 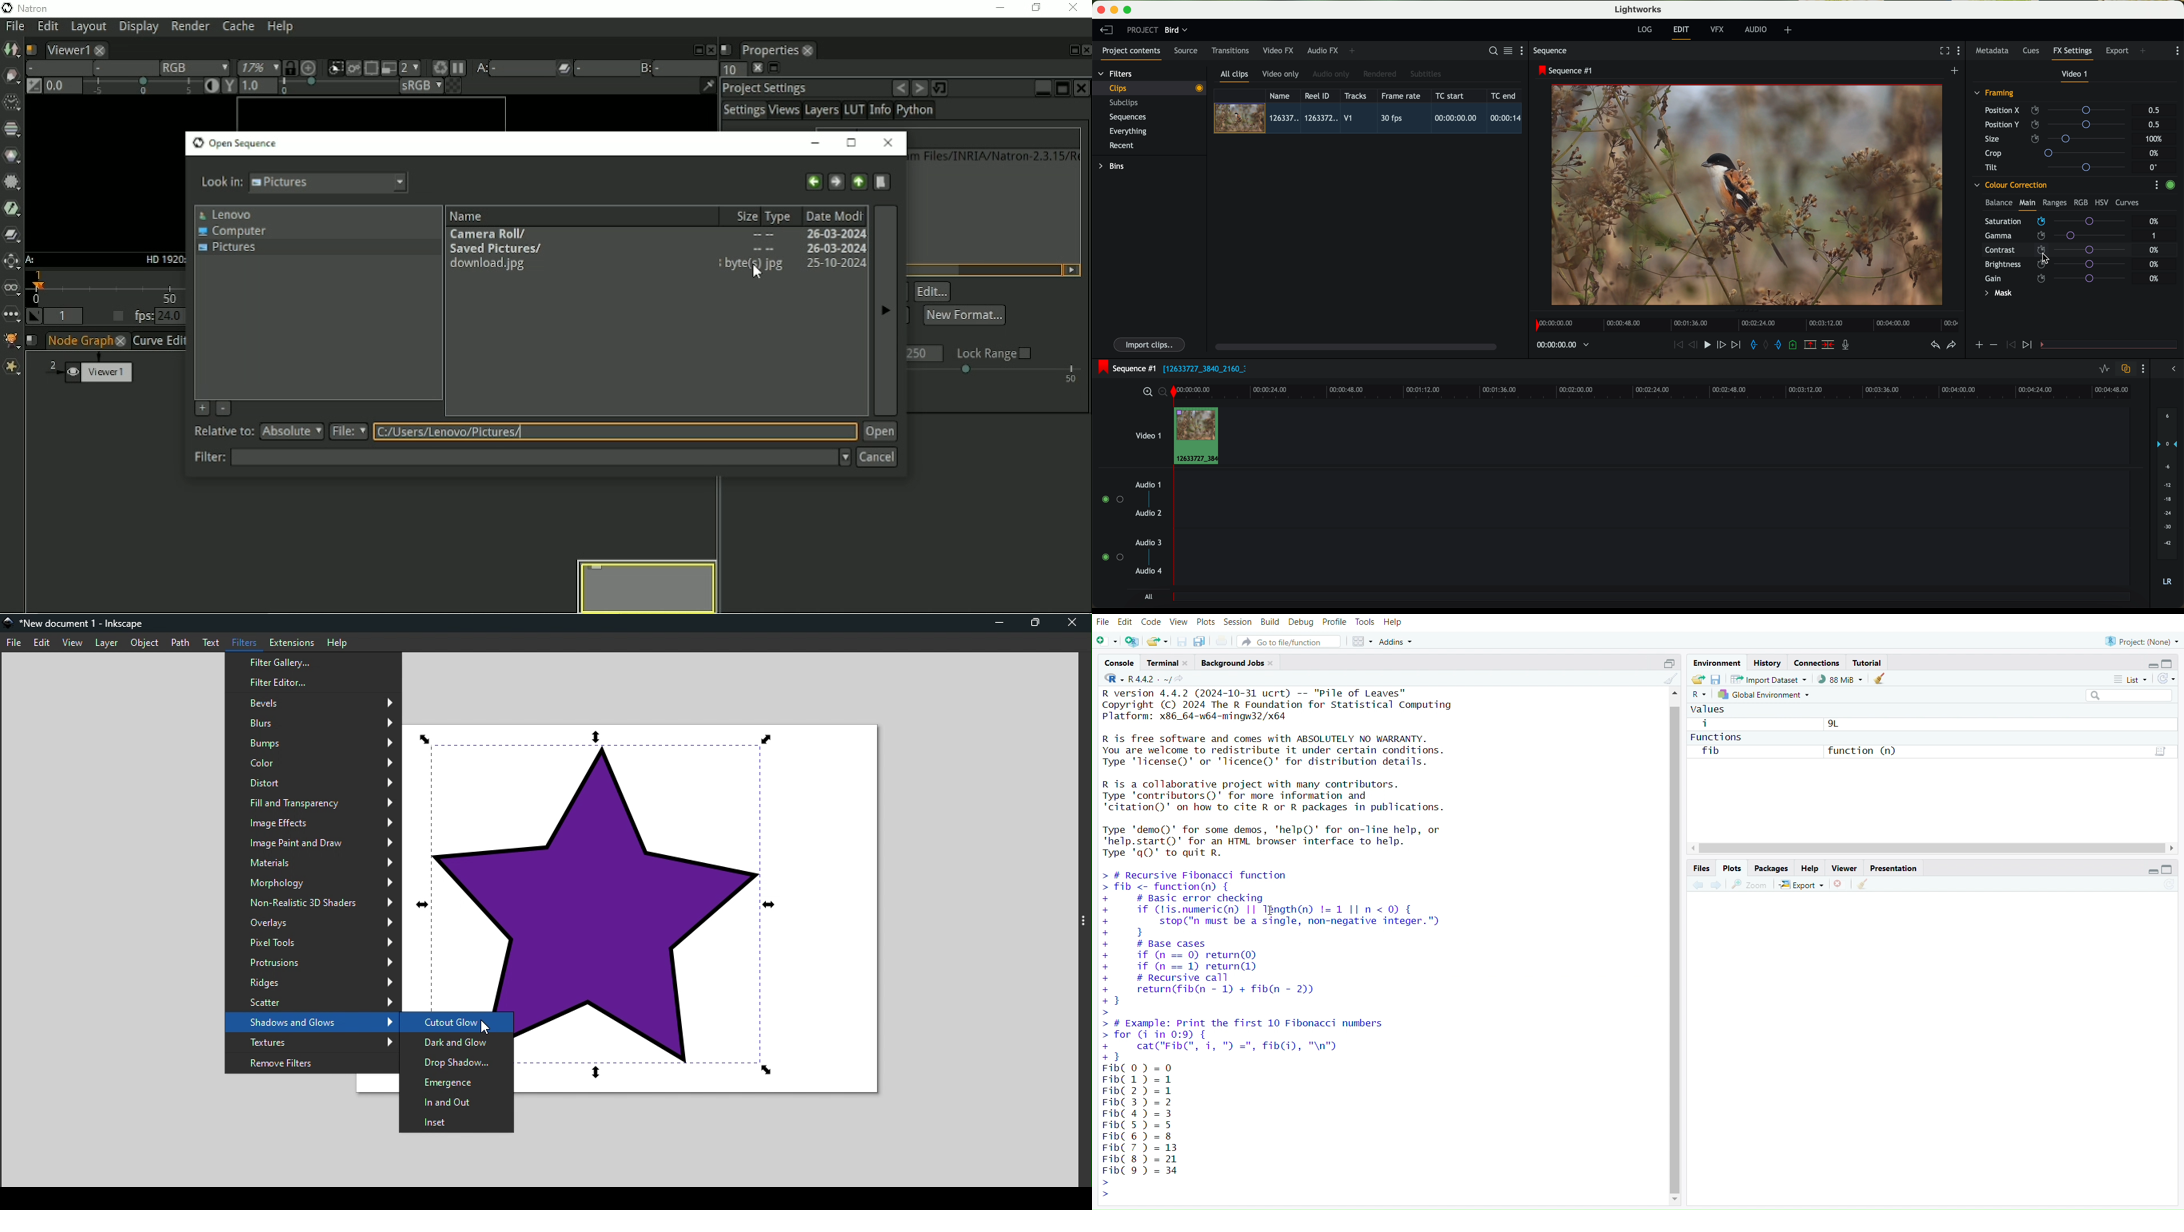 What do you see at coordinates (2060, 278) in the screenshot?
I see `gain` at bounding box center [2060, 278].